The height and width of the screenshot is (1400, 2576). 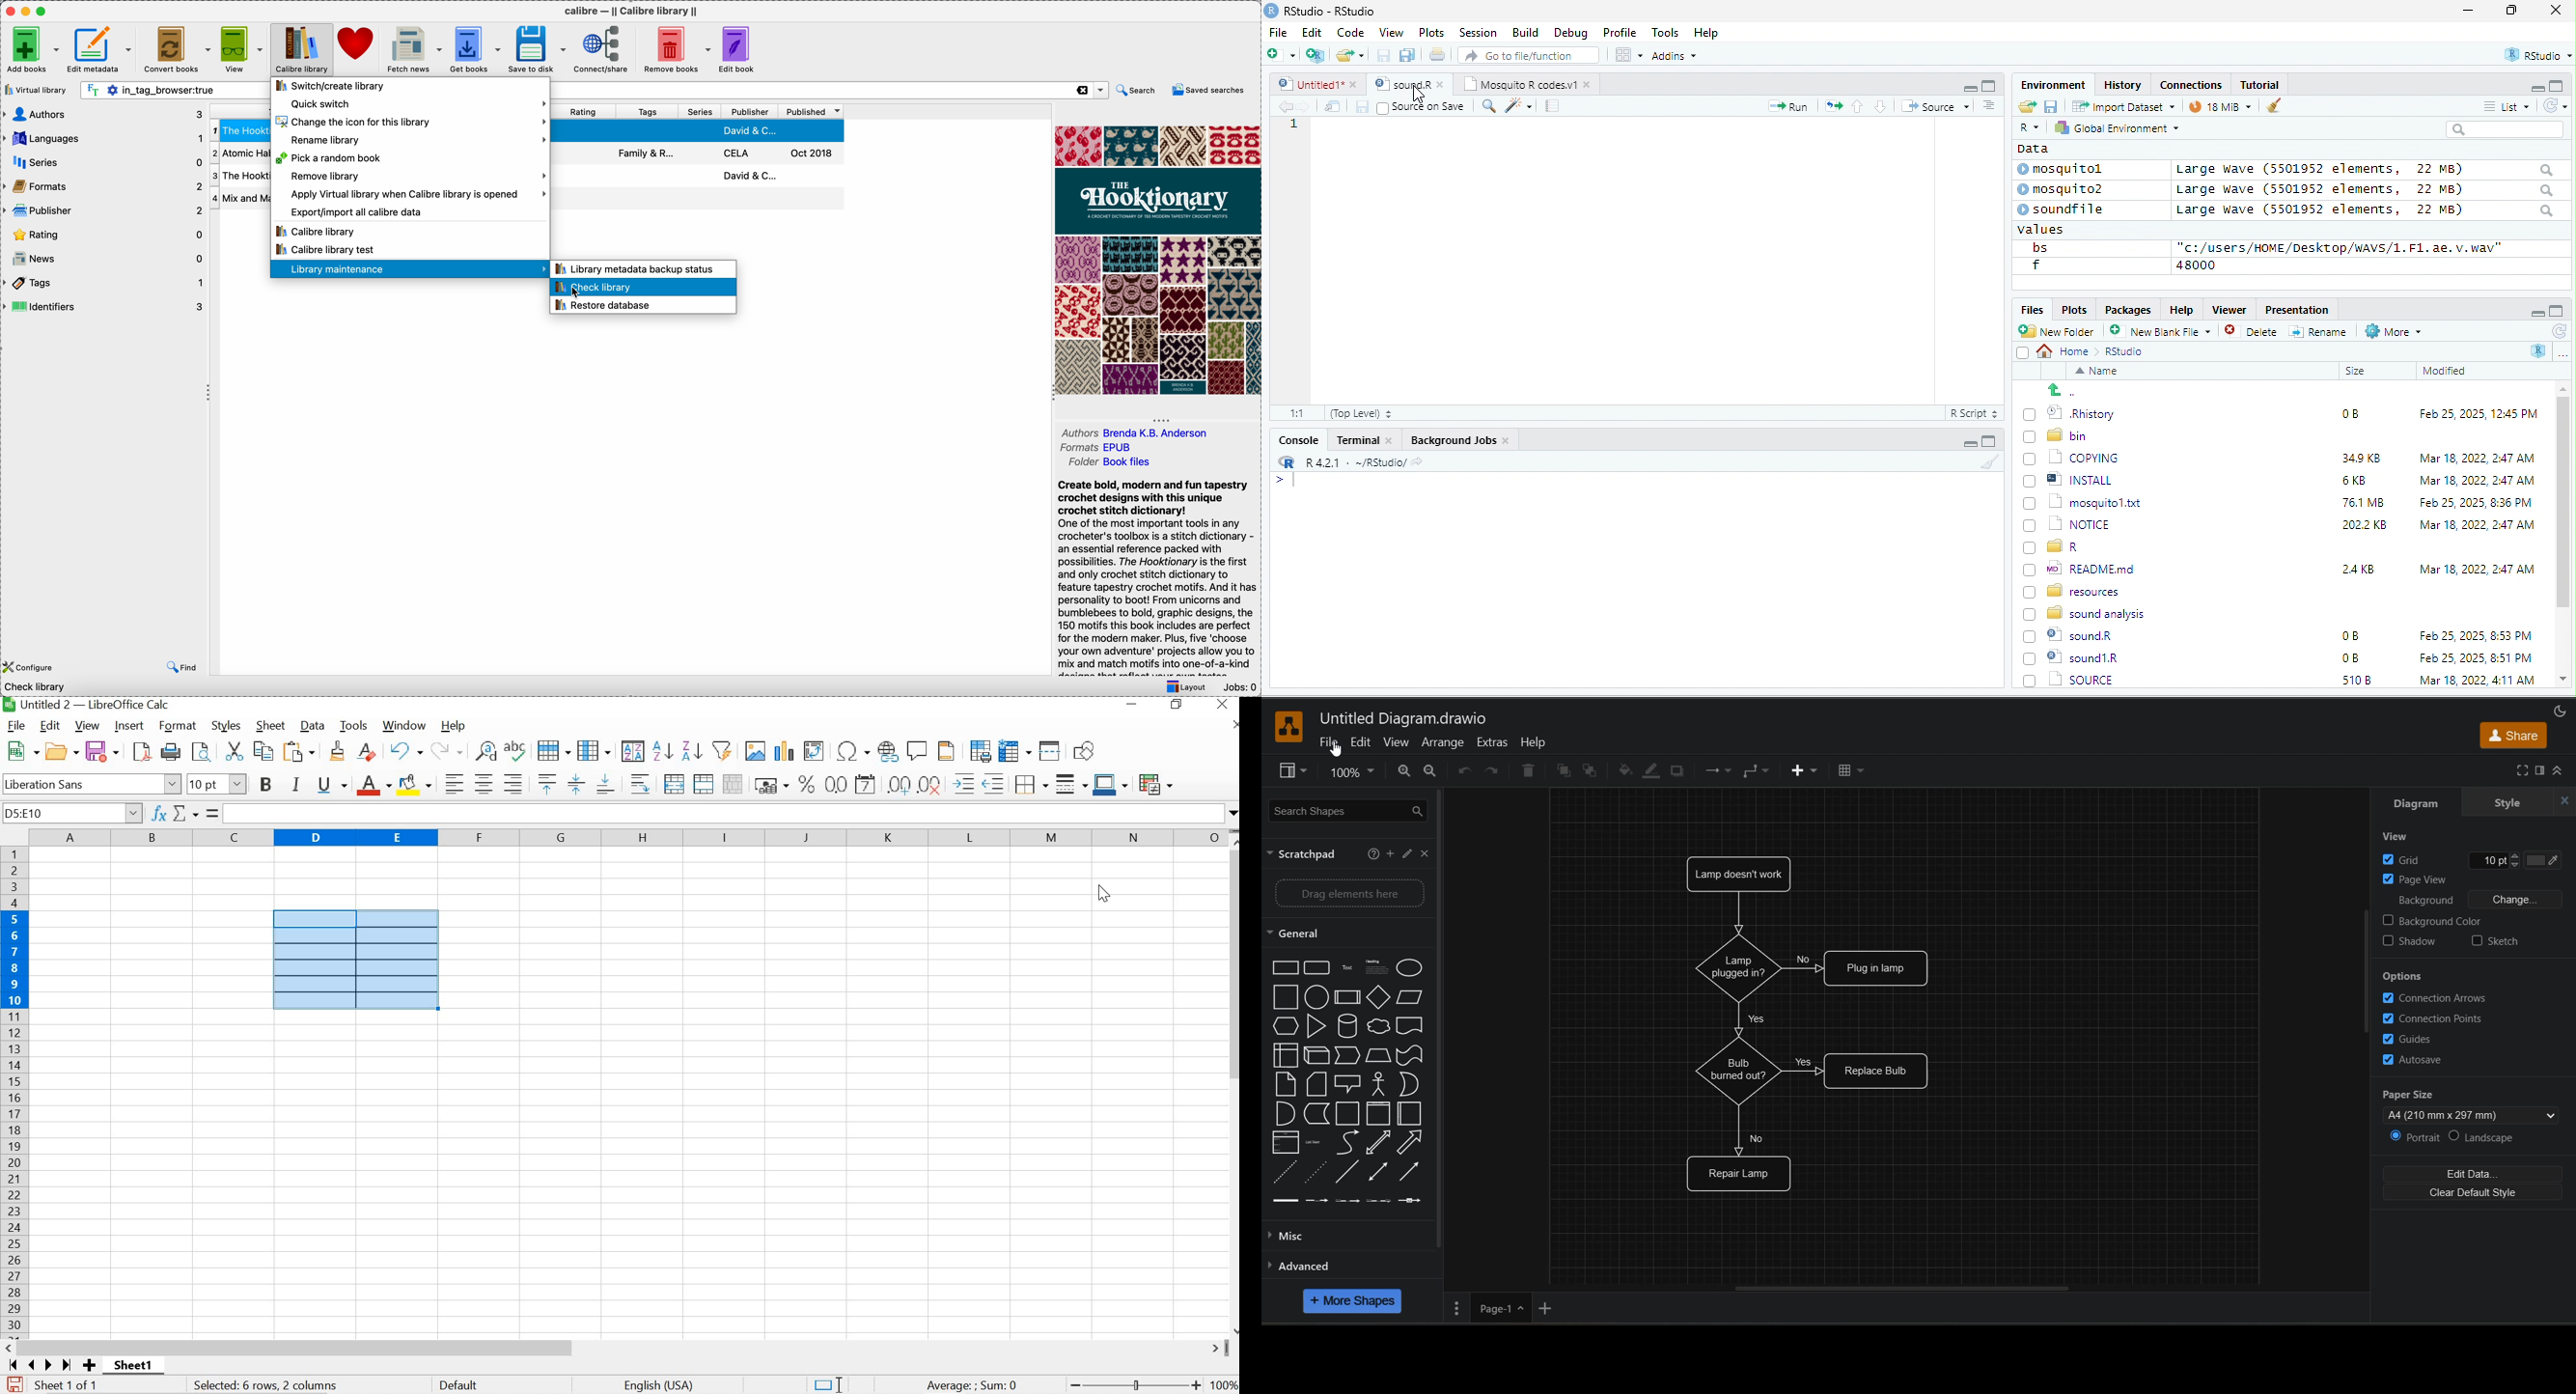 What do you see at coordinates (2477, 636) in the screenshot?
I see `Feb 25, 2025, 8:51 PM` at bounding box center [2477, 636].